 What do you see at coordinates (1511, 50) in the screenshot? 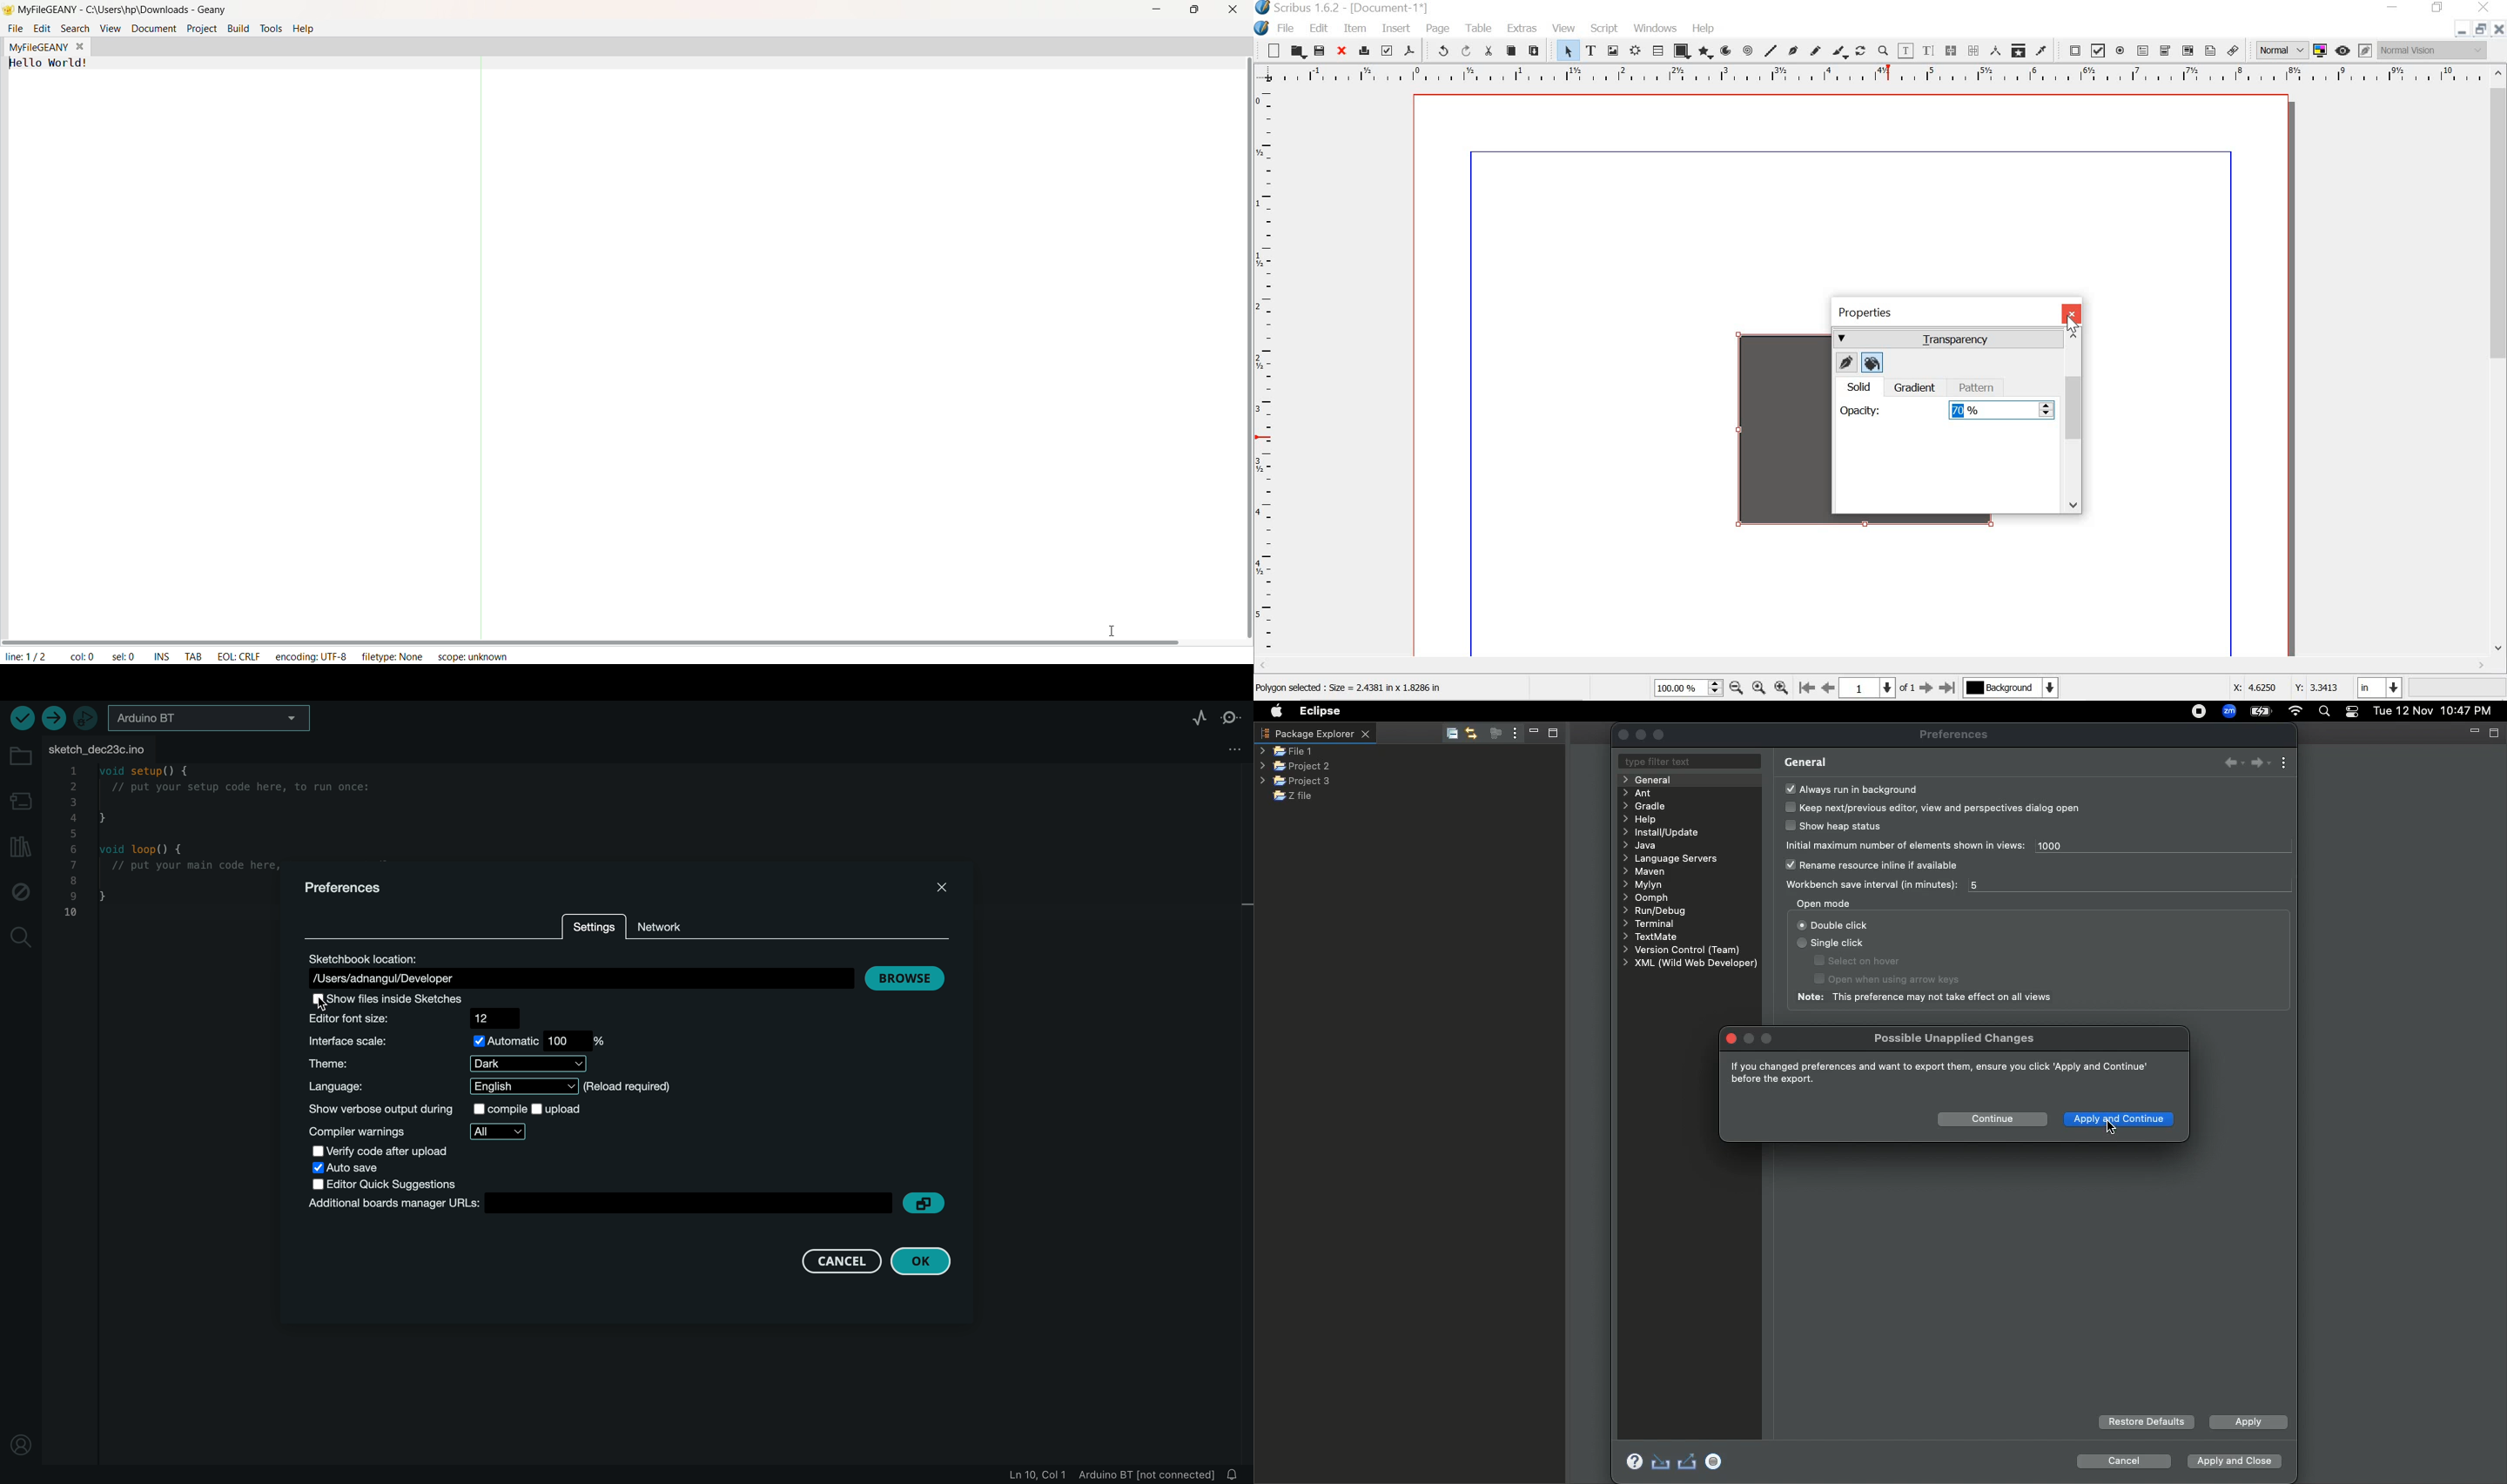
I see `copy` at bounding box center [1511, 50].